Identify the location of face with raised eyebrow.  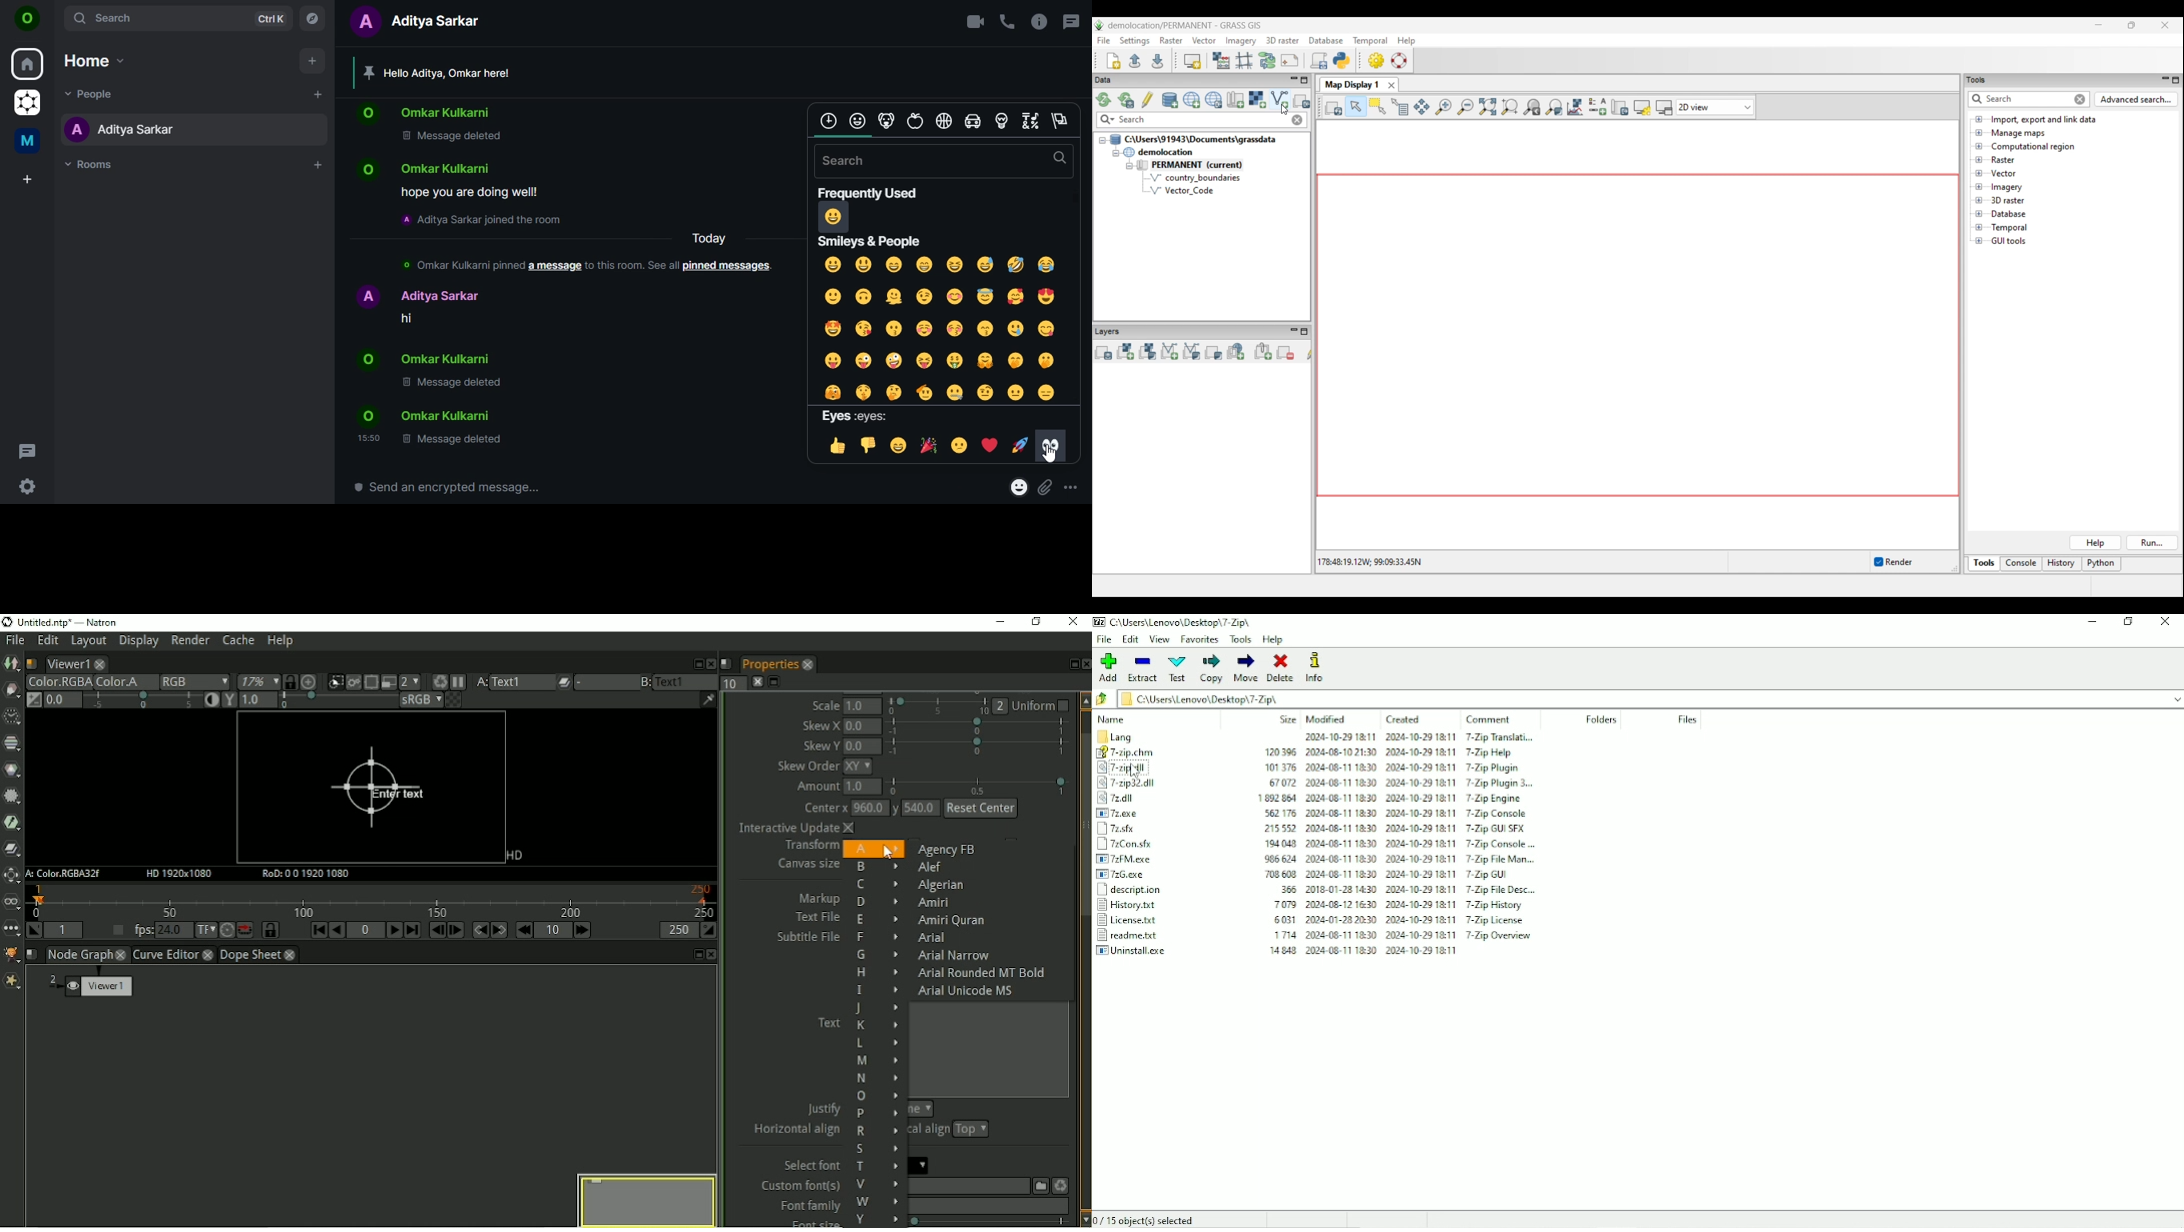
(986, 391).